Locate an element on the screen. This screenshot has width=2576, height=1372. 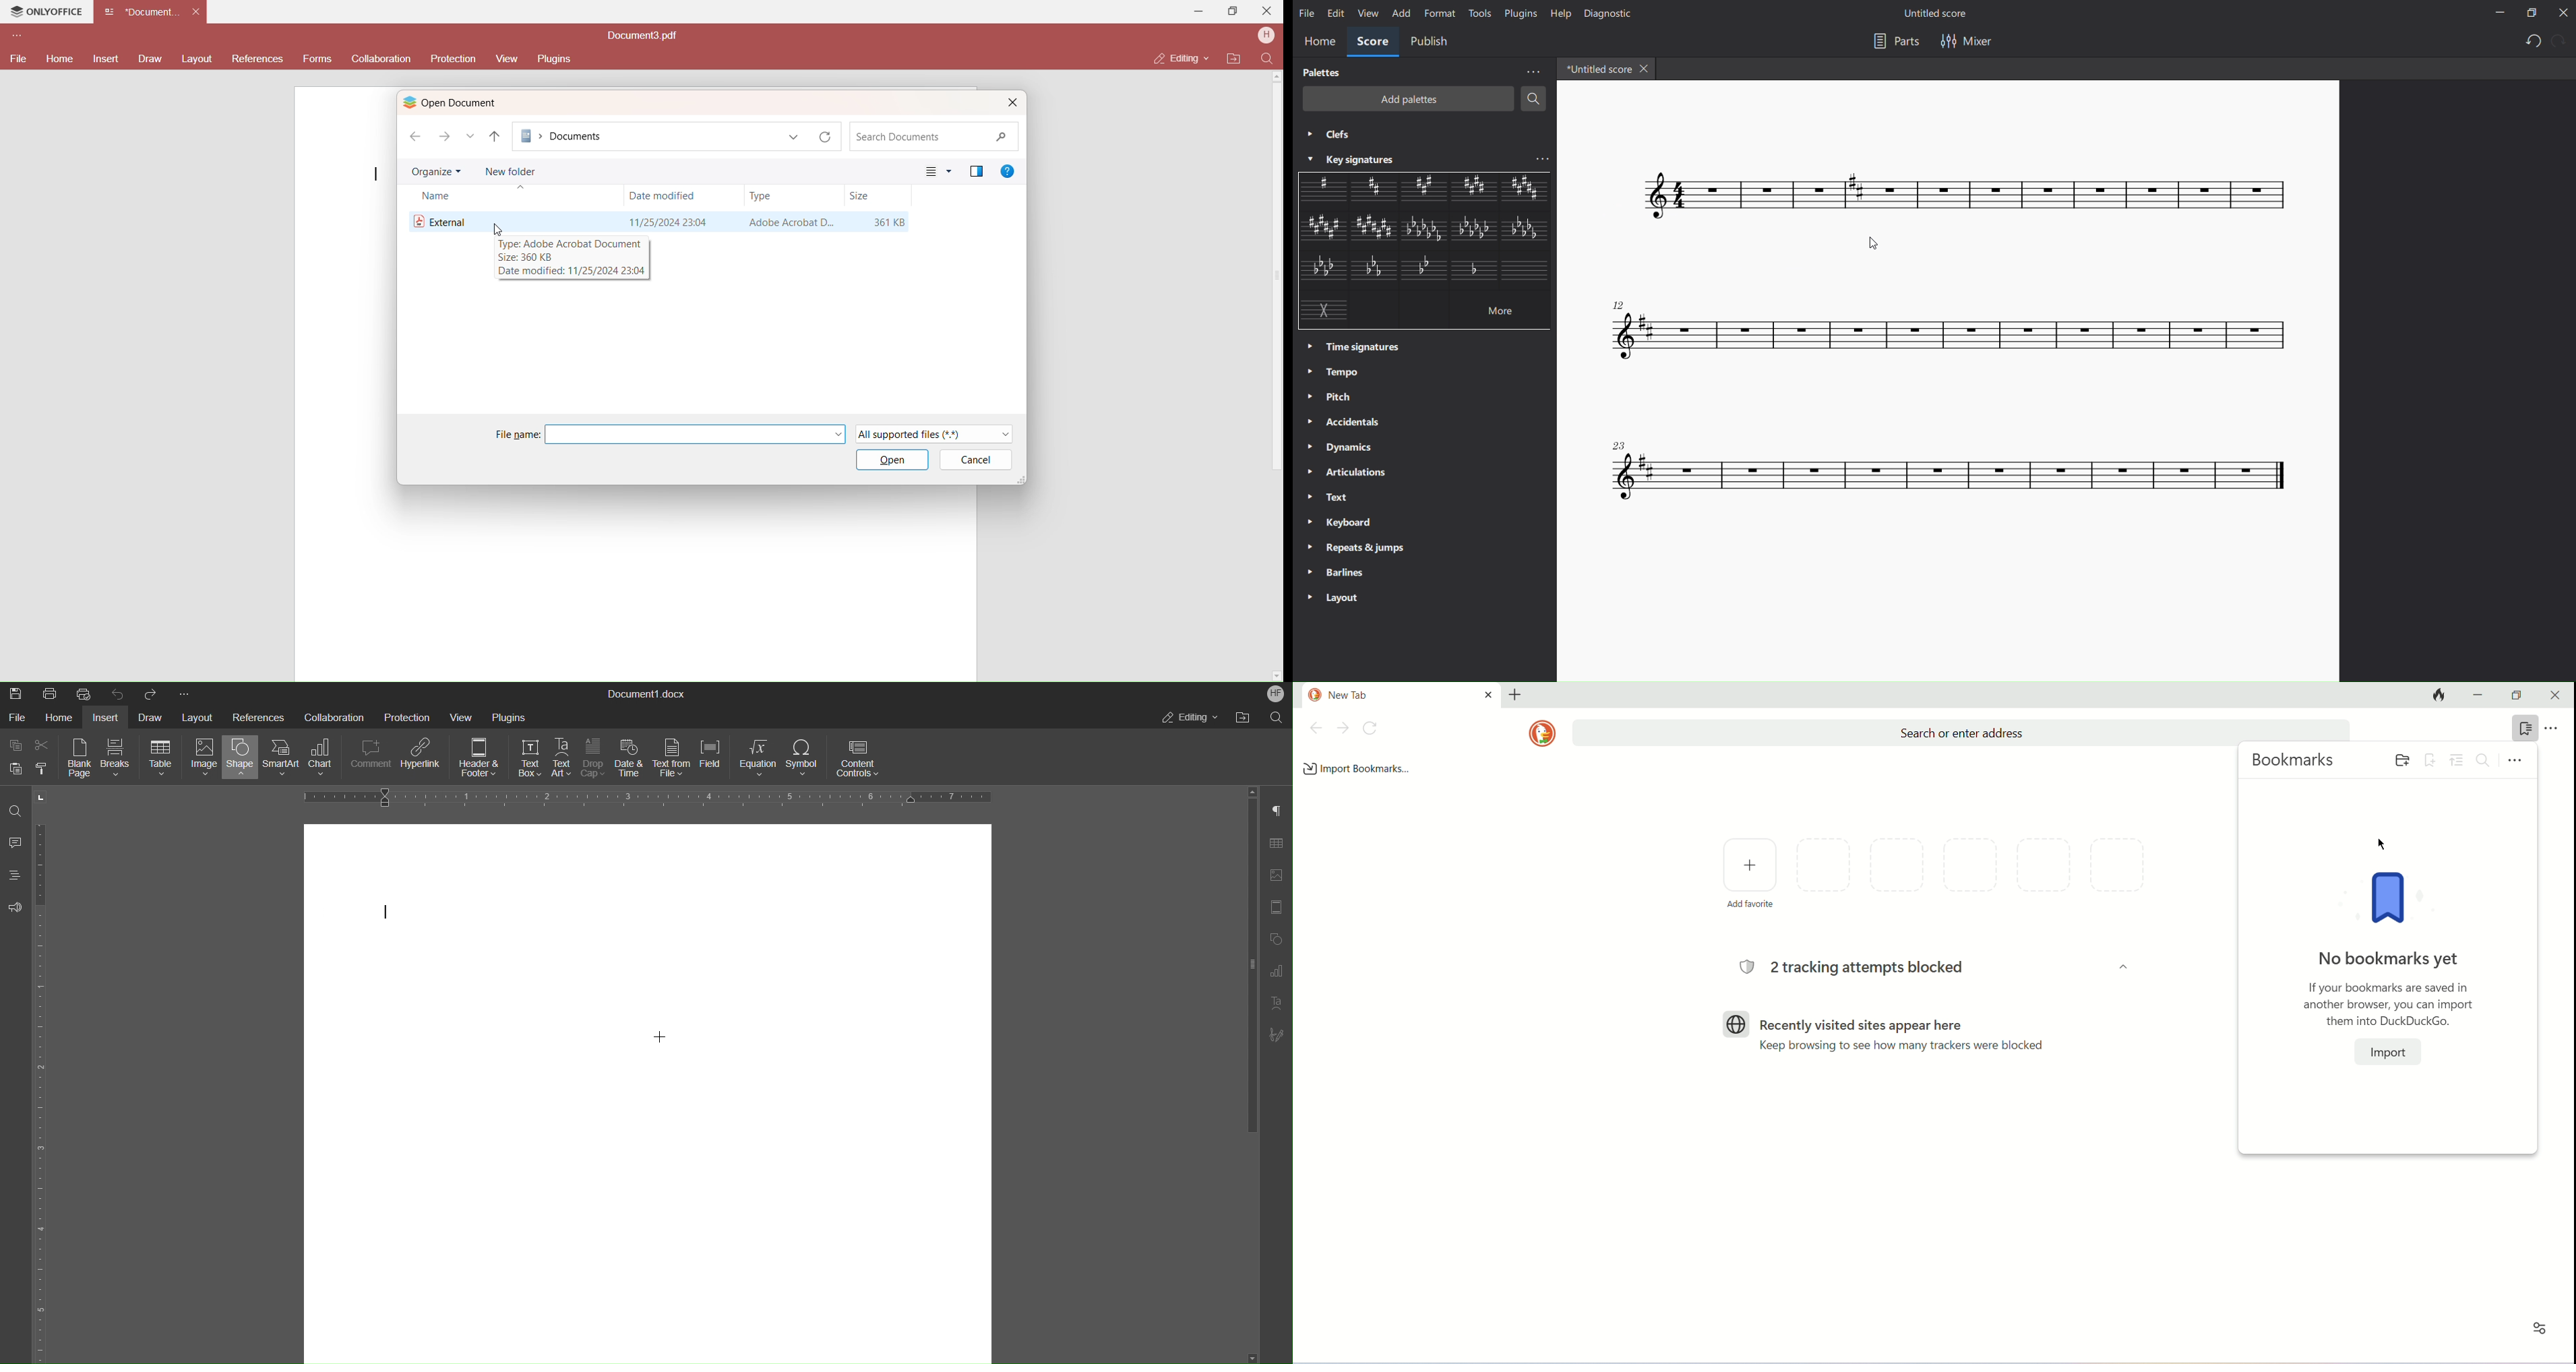
mixer is located at coordinates (1976, 41).